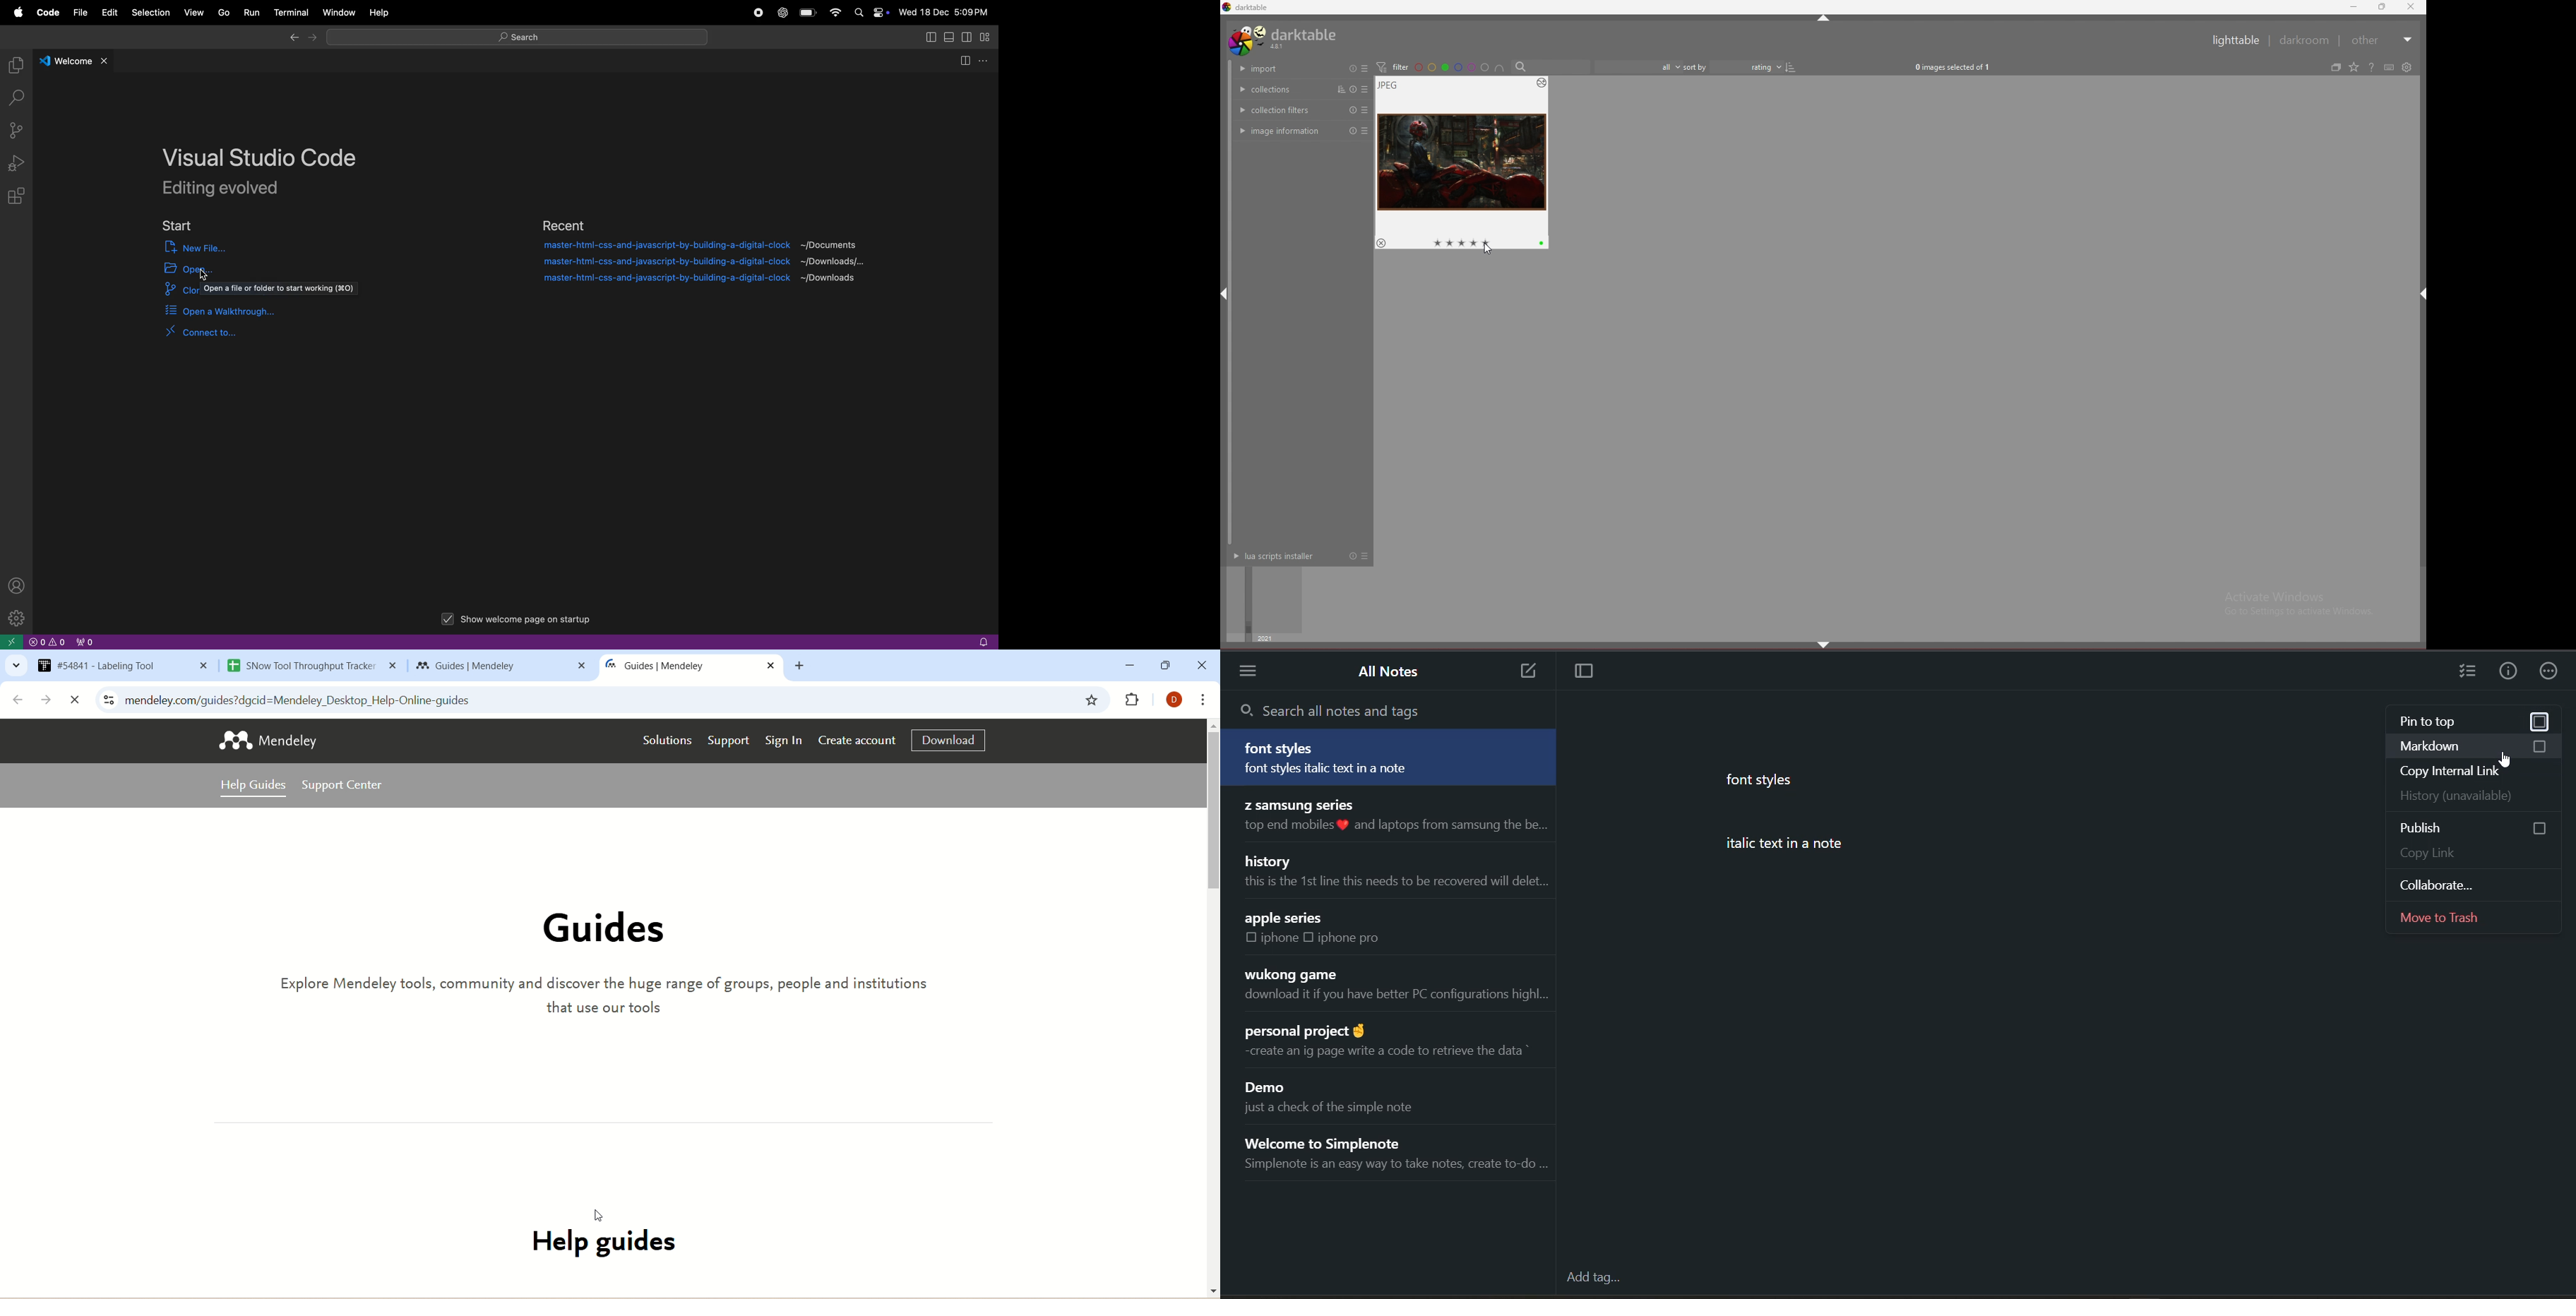 This screenshot has width=2576, height=1316. I want to click on download, so click(950, 742).